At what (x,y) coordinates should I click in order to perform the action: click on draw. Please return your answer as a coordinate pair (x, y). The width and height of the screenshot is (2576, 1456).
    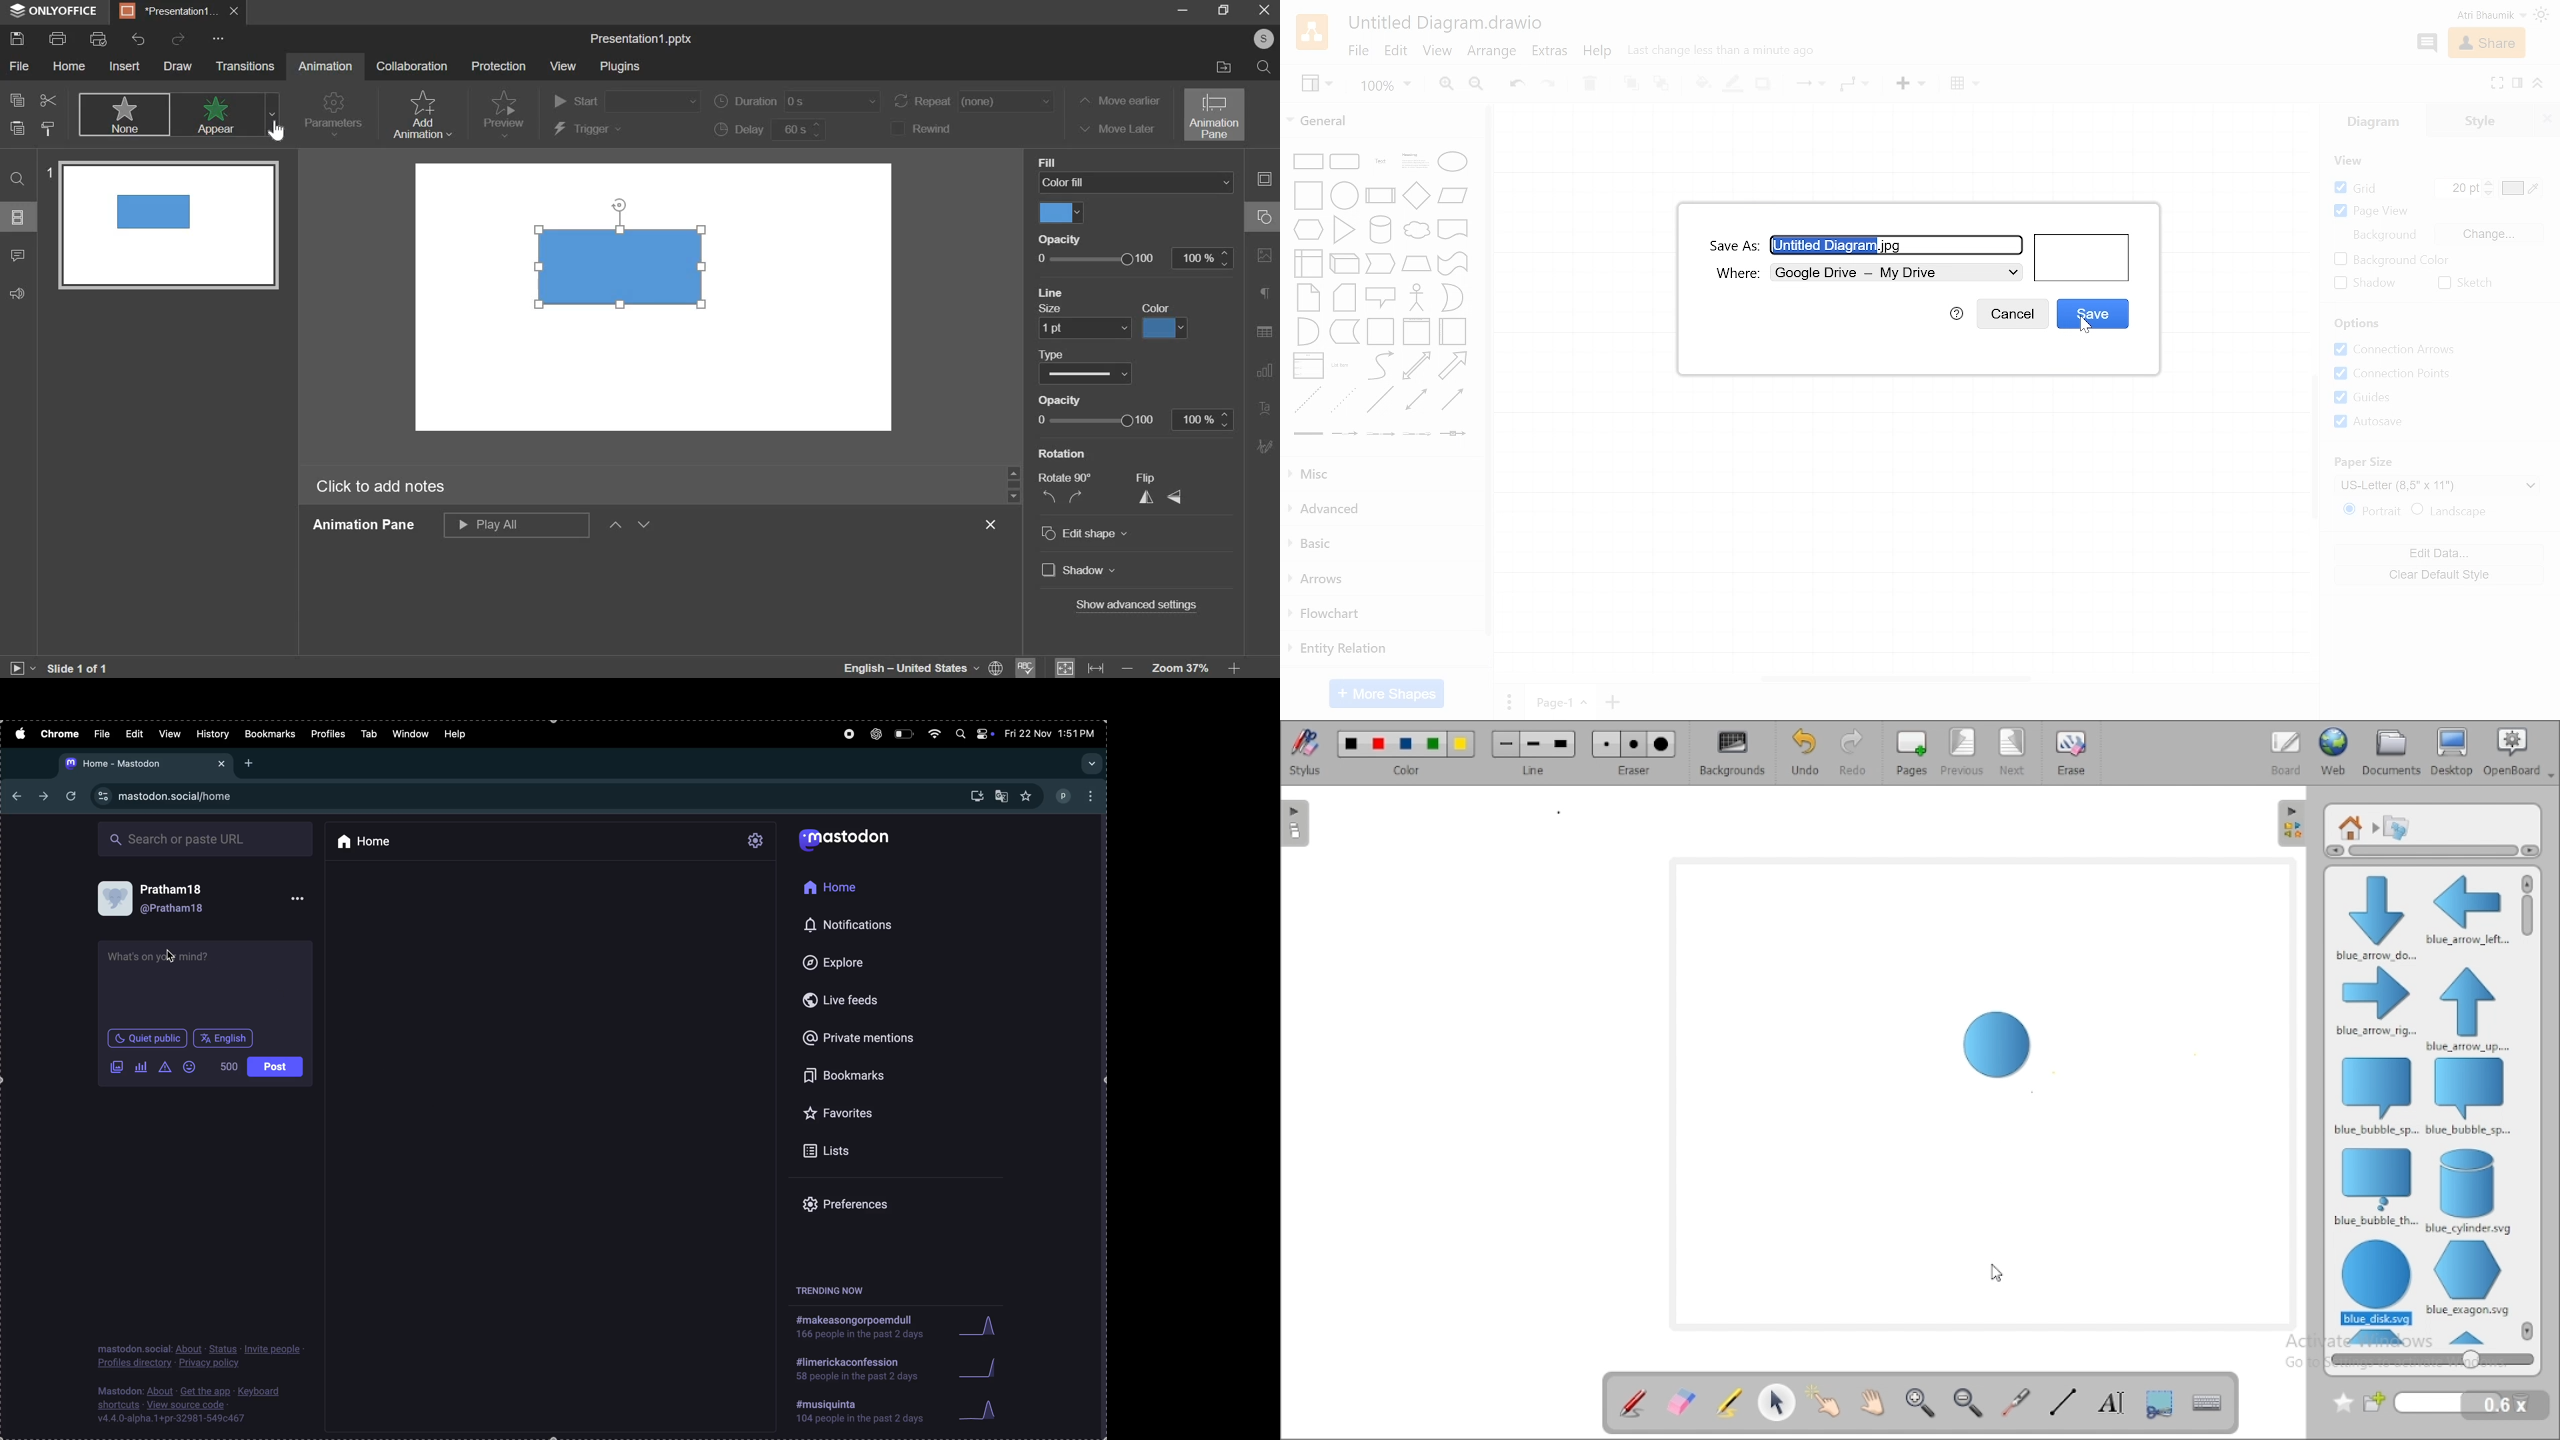
    Looking at the image, I should click on (182, 66).